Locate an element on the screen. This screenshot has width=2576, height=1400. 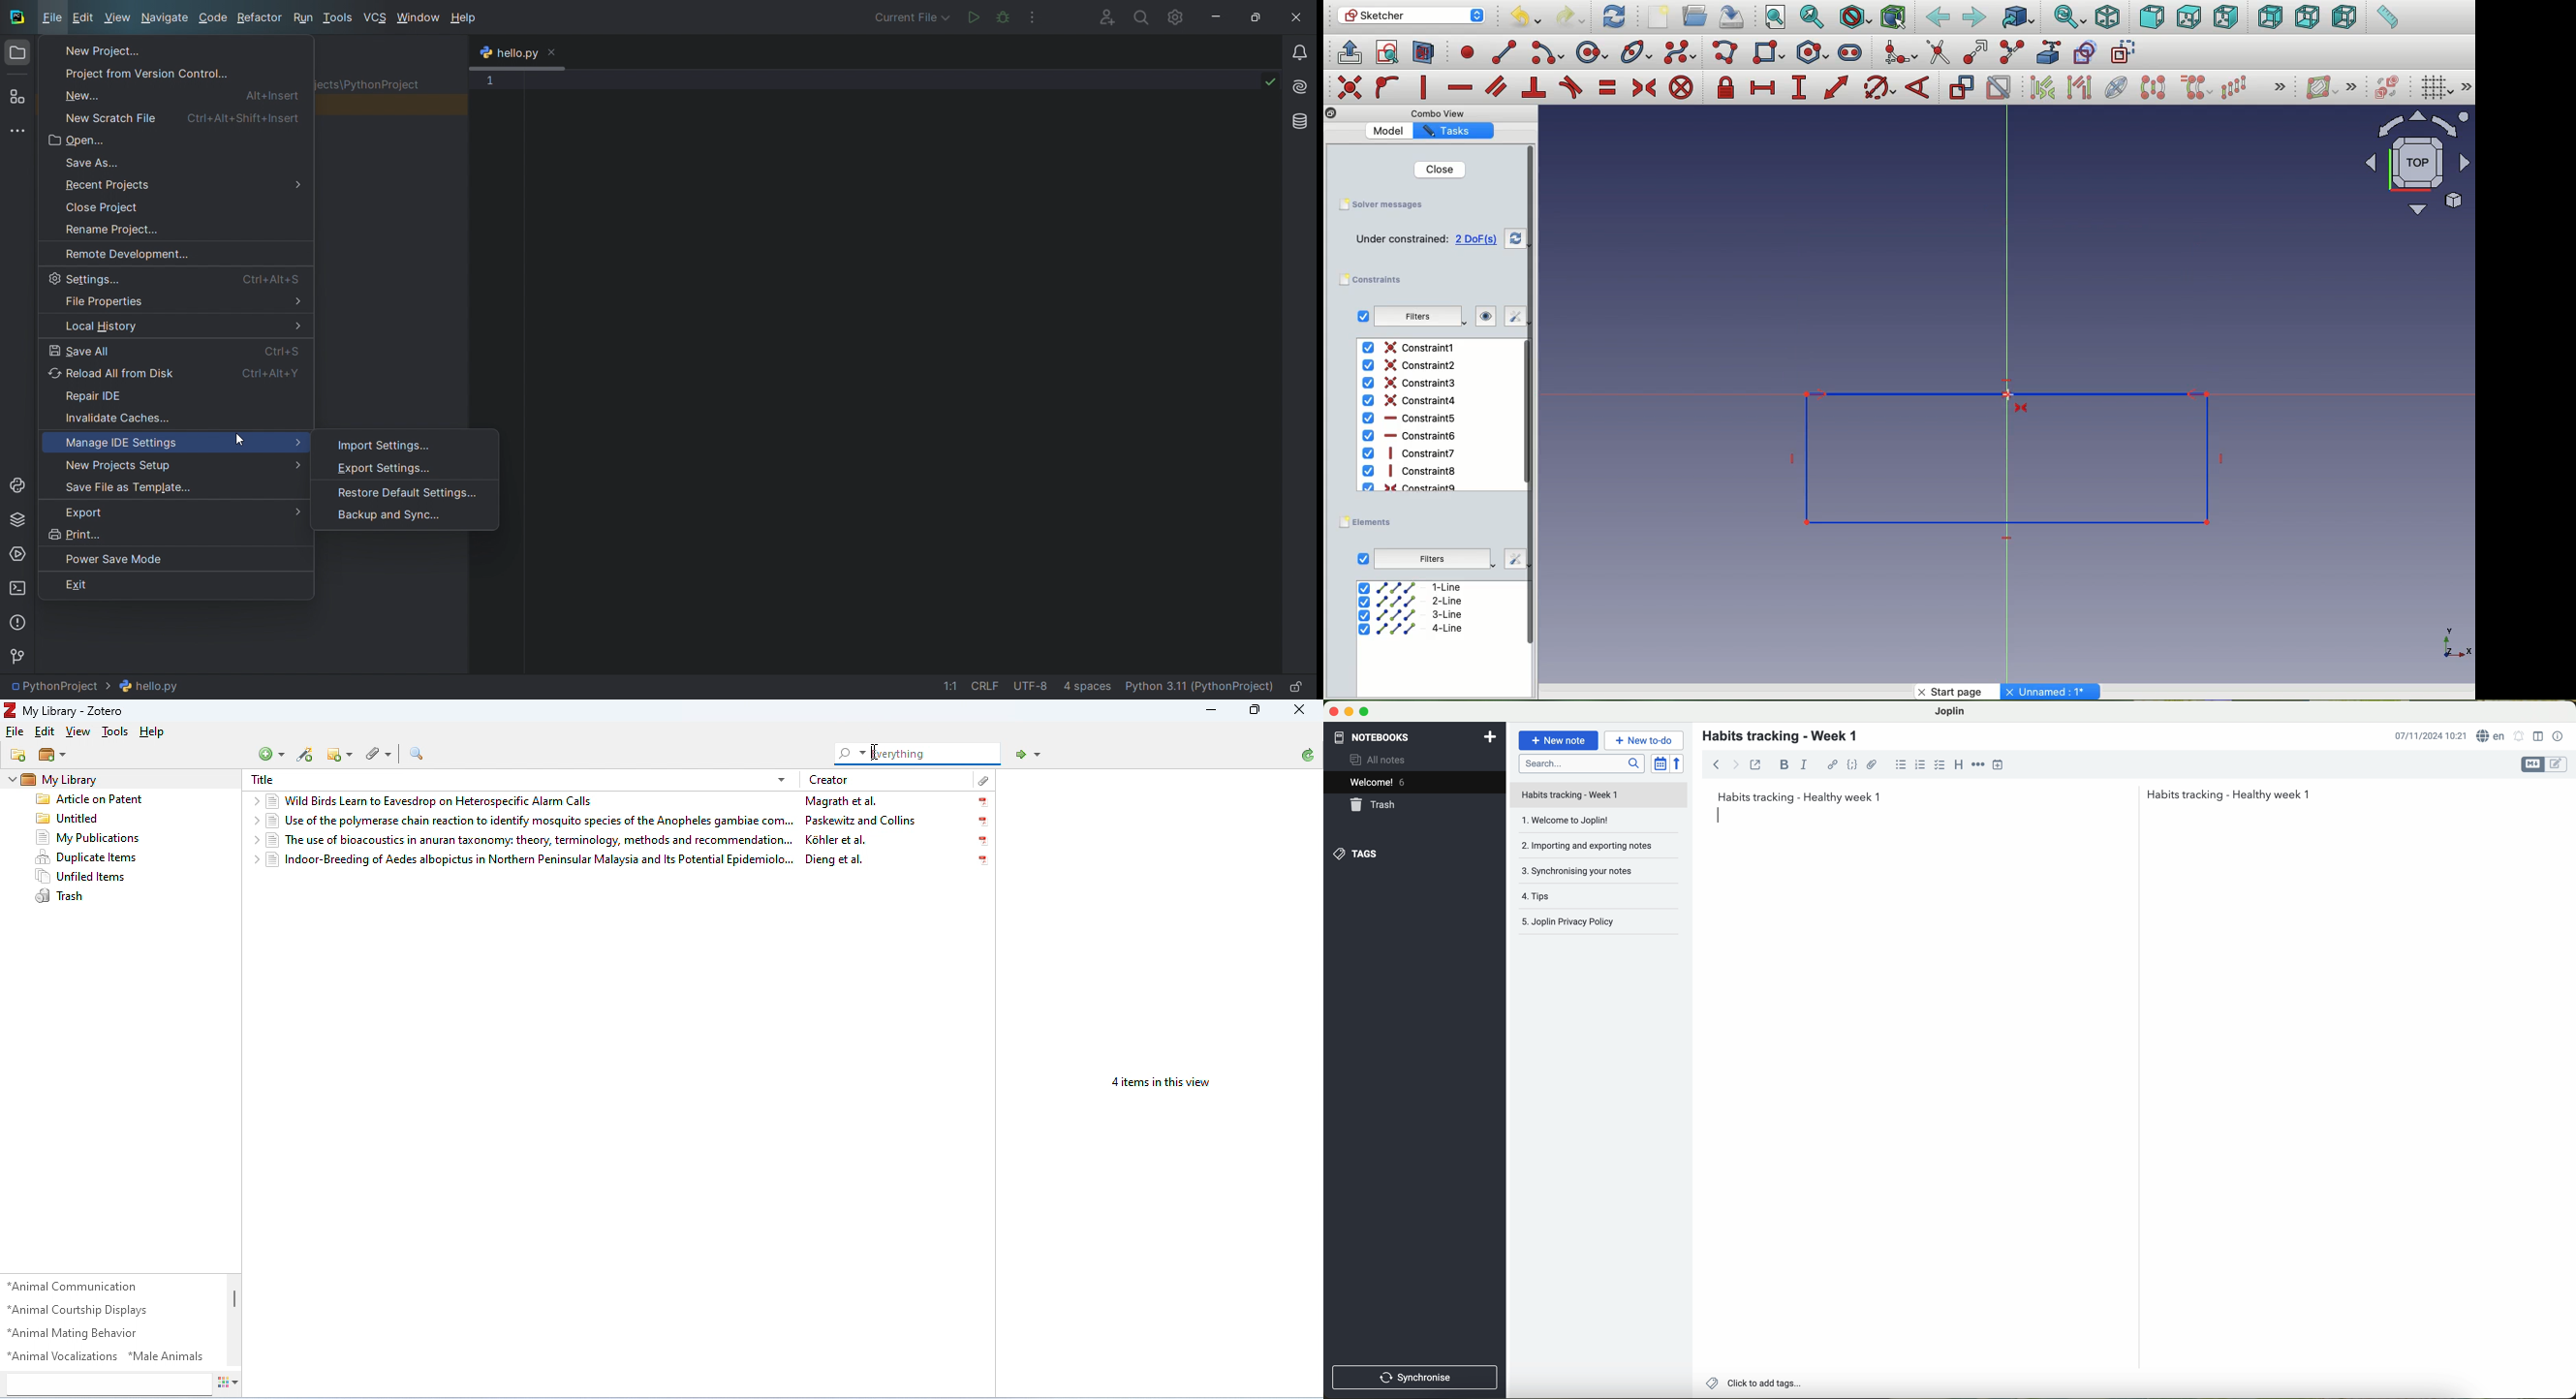
Indoor-Breeding of Aedes albopictus in Northern Peninsular Malaysia and Its Potential Epidemiolo... Dieng et al. is located at coordinates (619, 861).